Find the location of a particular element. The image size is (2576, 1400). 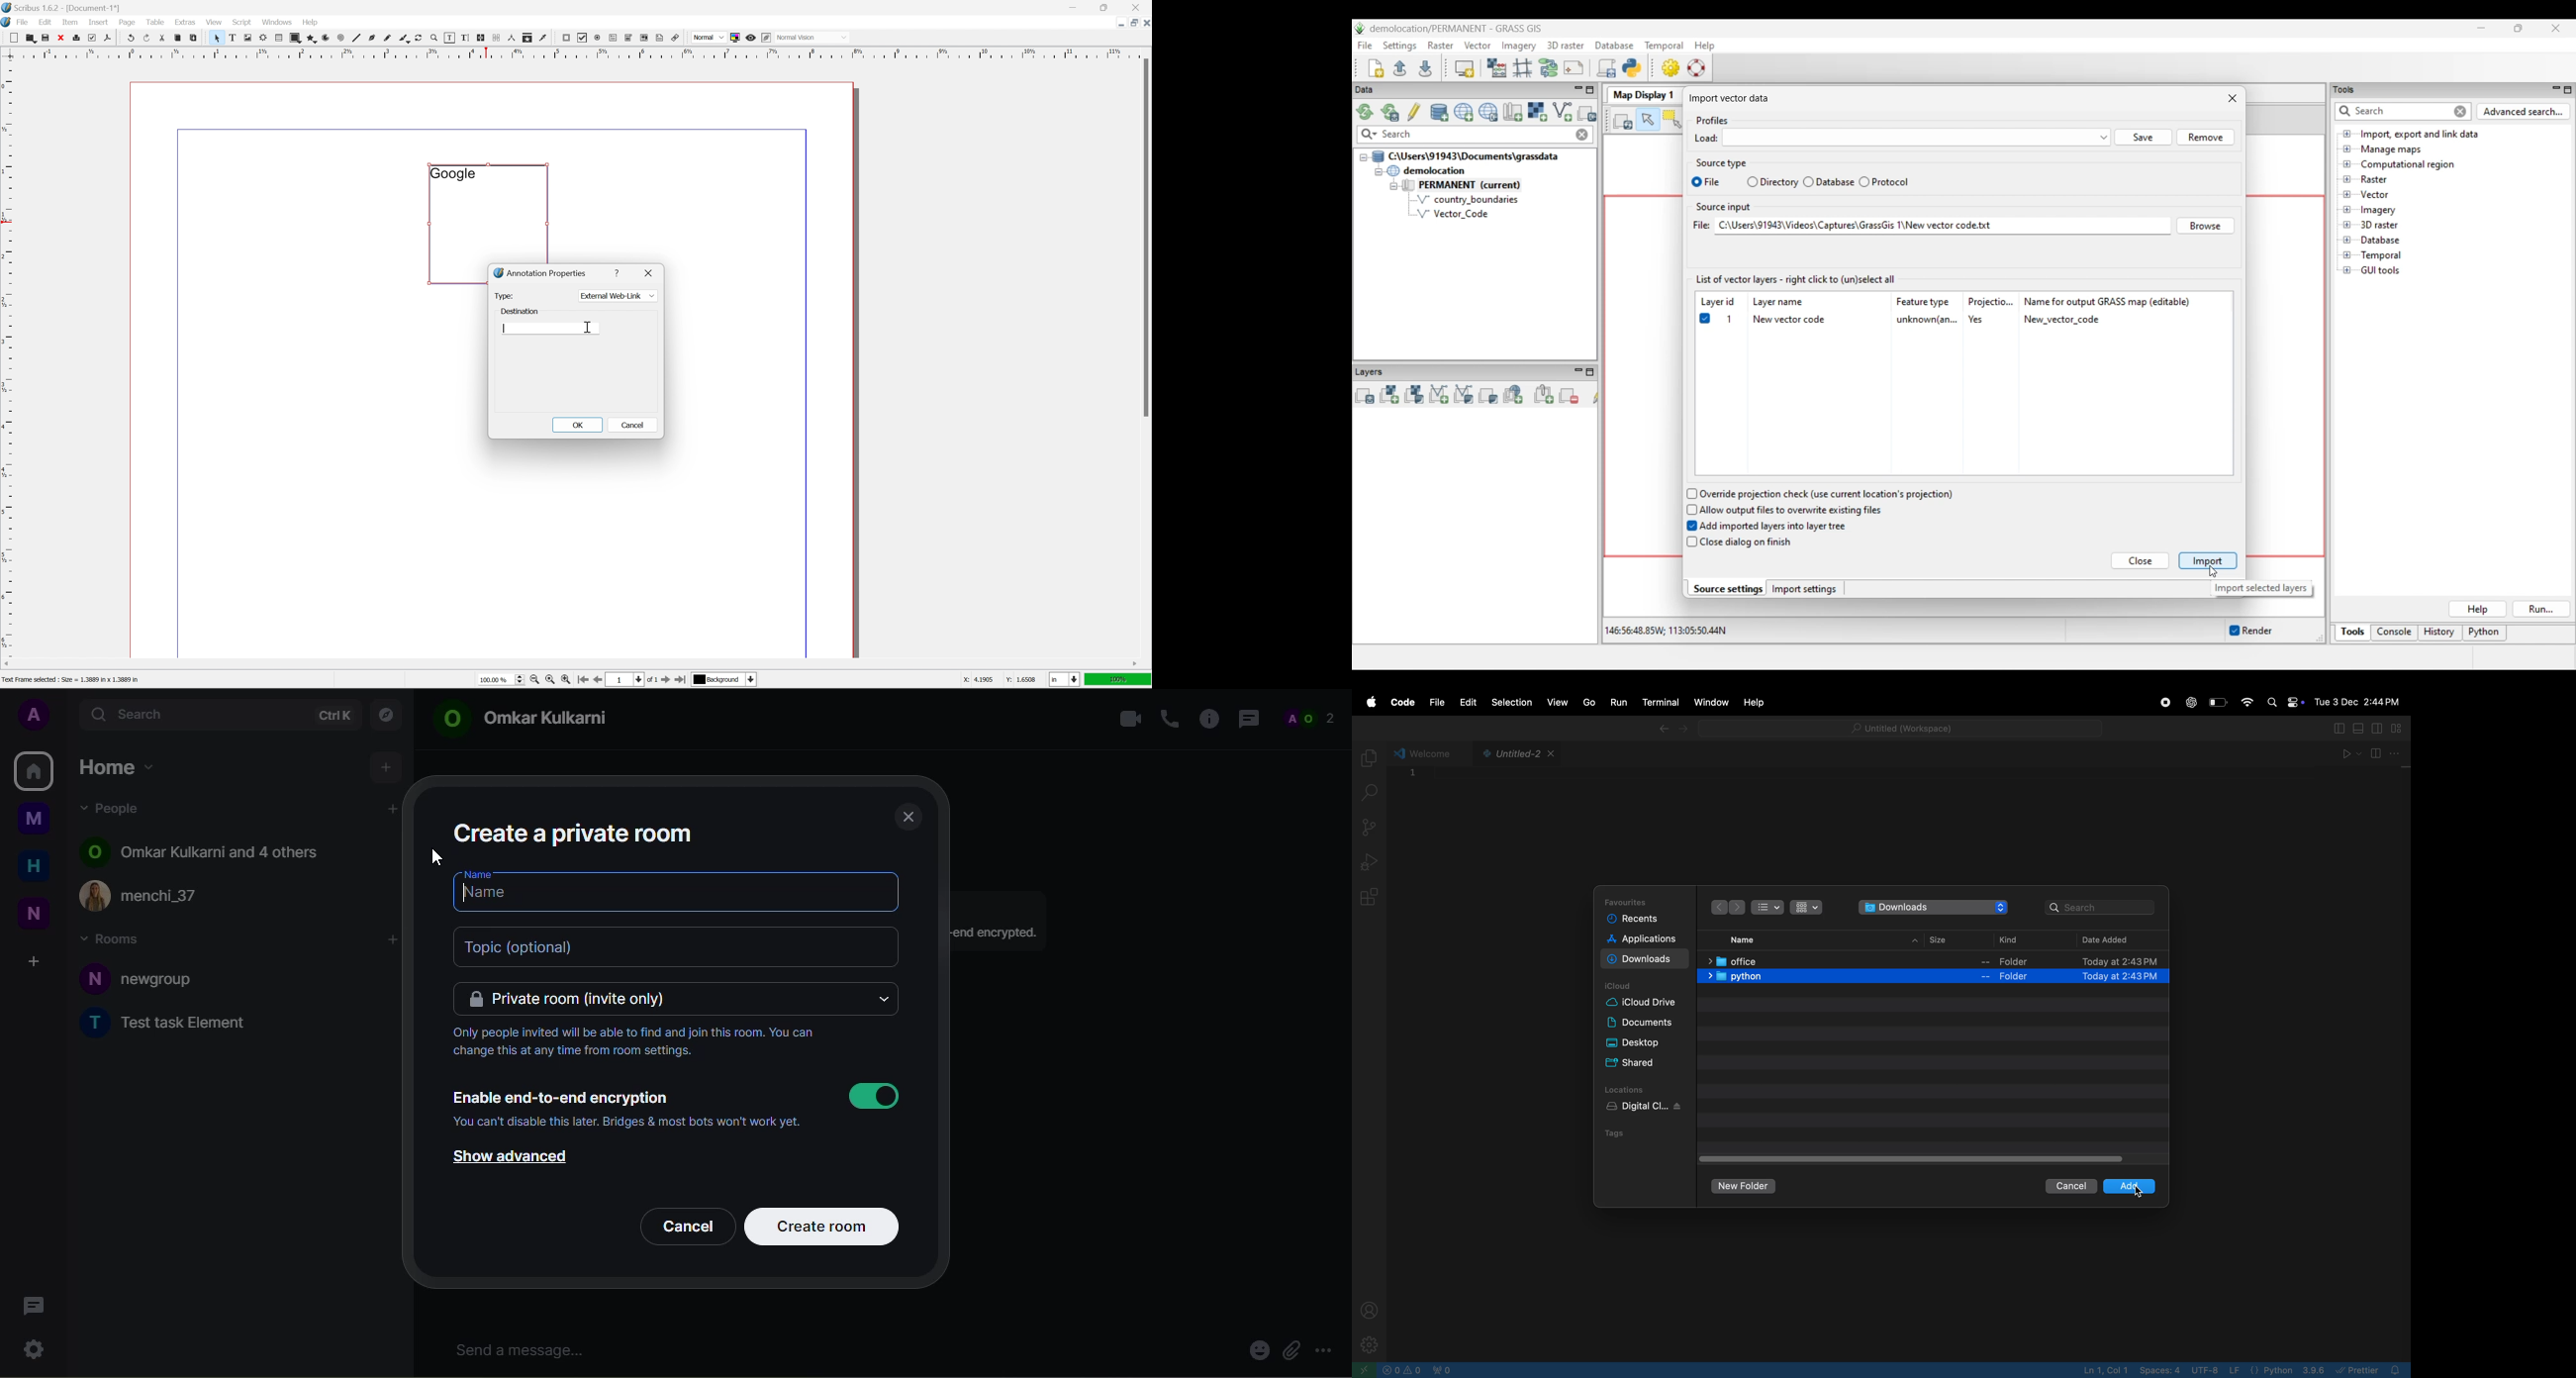

script is located at coordinates (242, 22).